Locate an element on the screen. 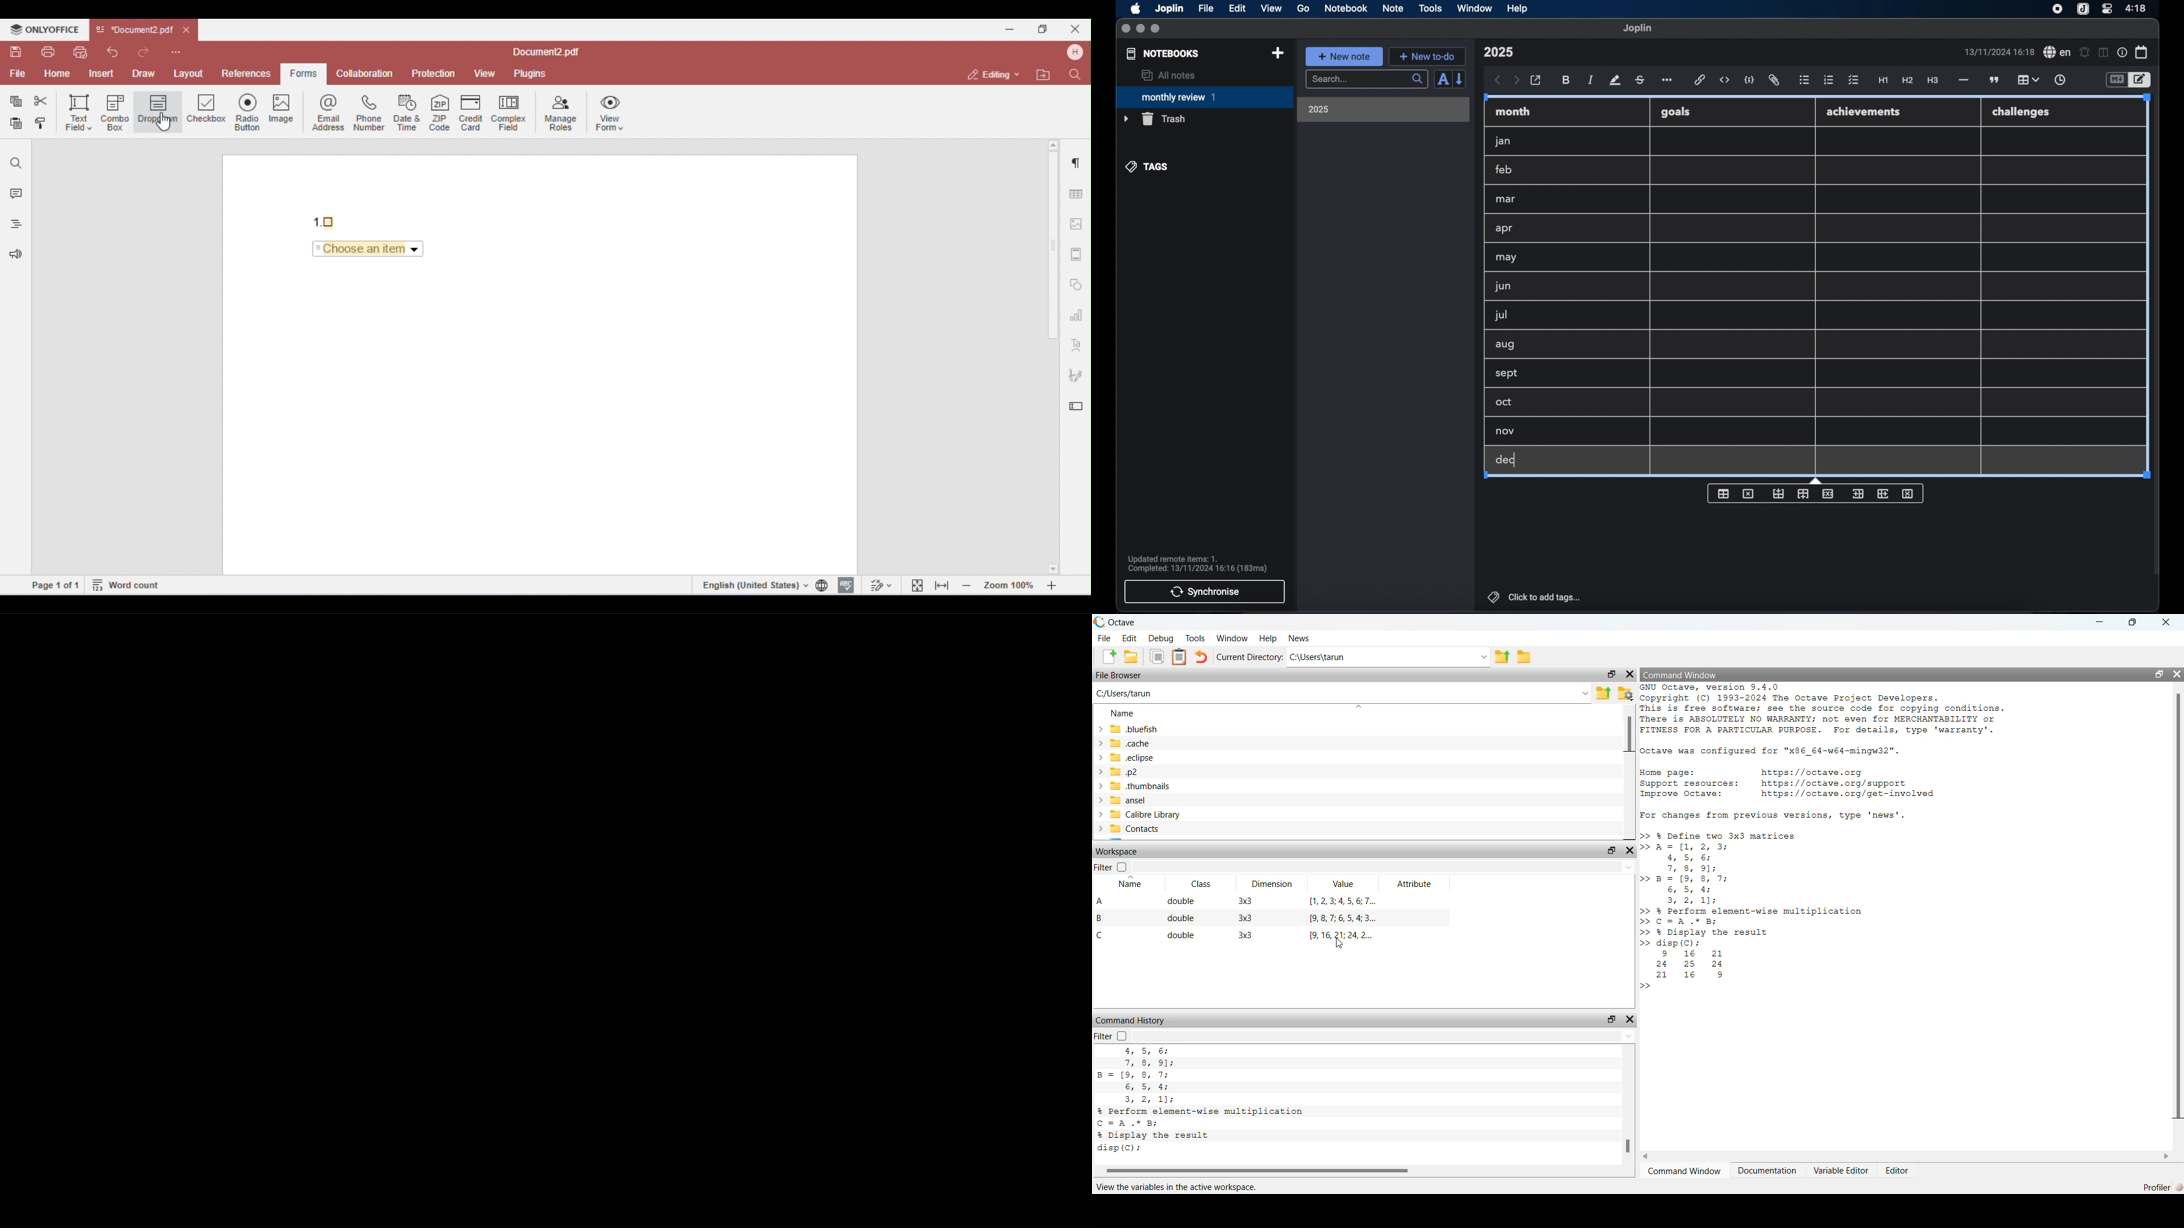  heading 2 is located at coordinates (1908, 81).